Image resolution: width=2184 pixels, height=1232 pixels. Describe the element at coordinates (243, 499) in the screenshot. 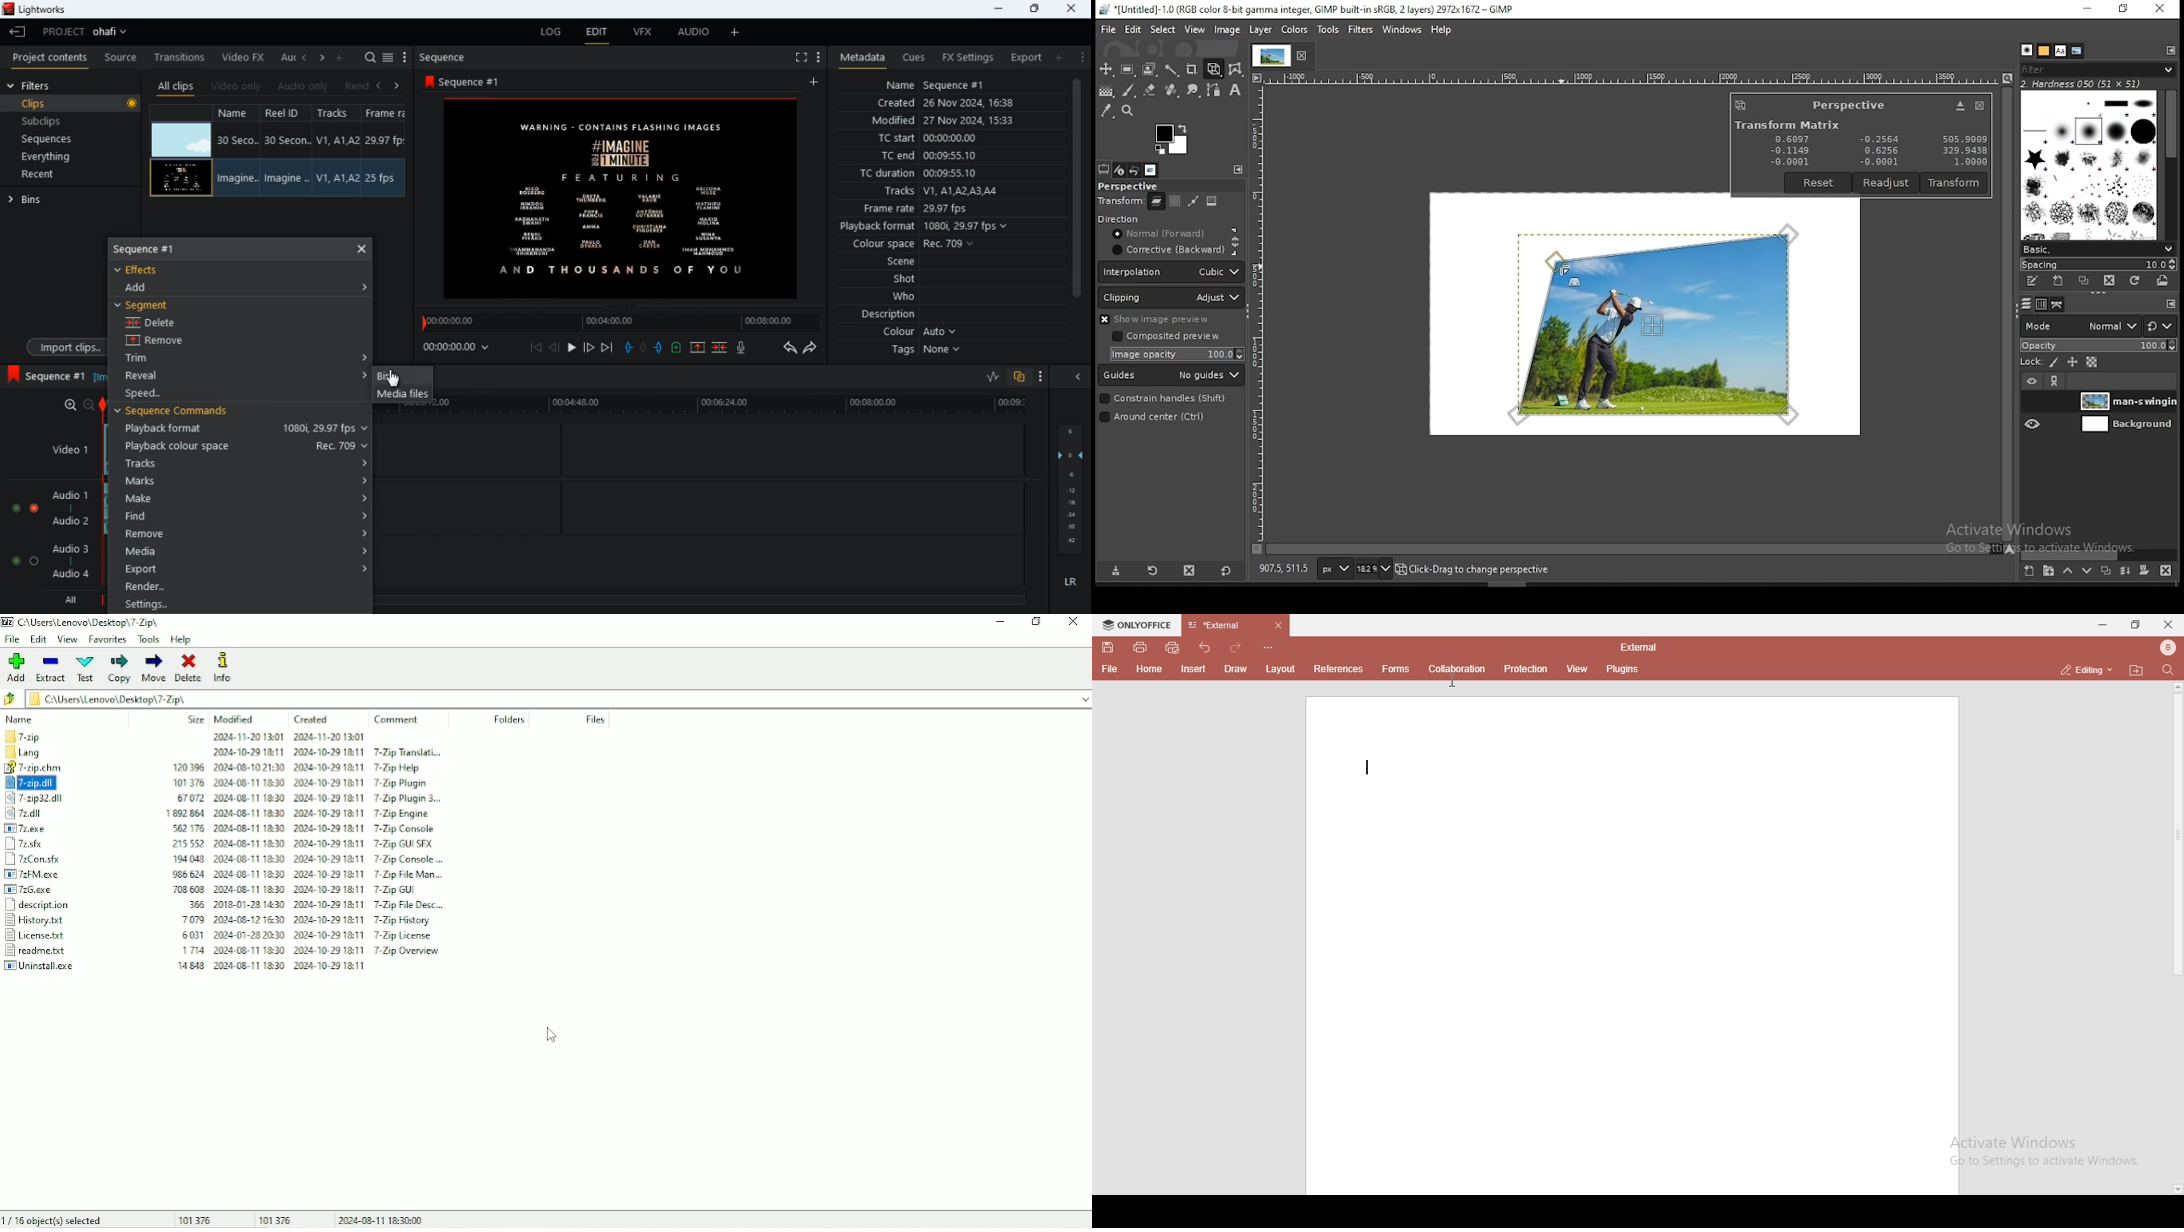

I see `make` at that location.